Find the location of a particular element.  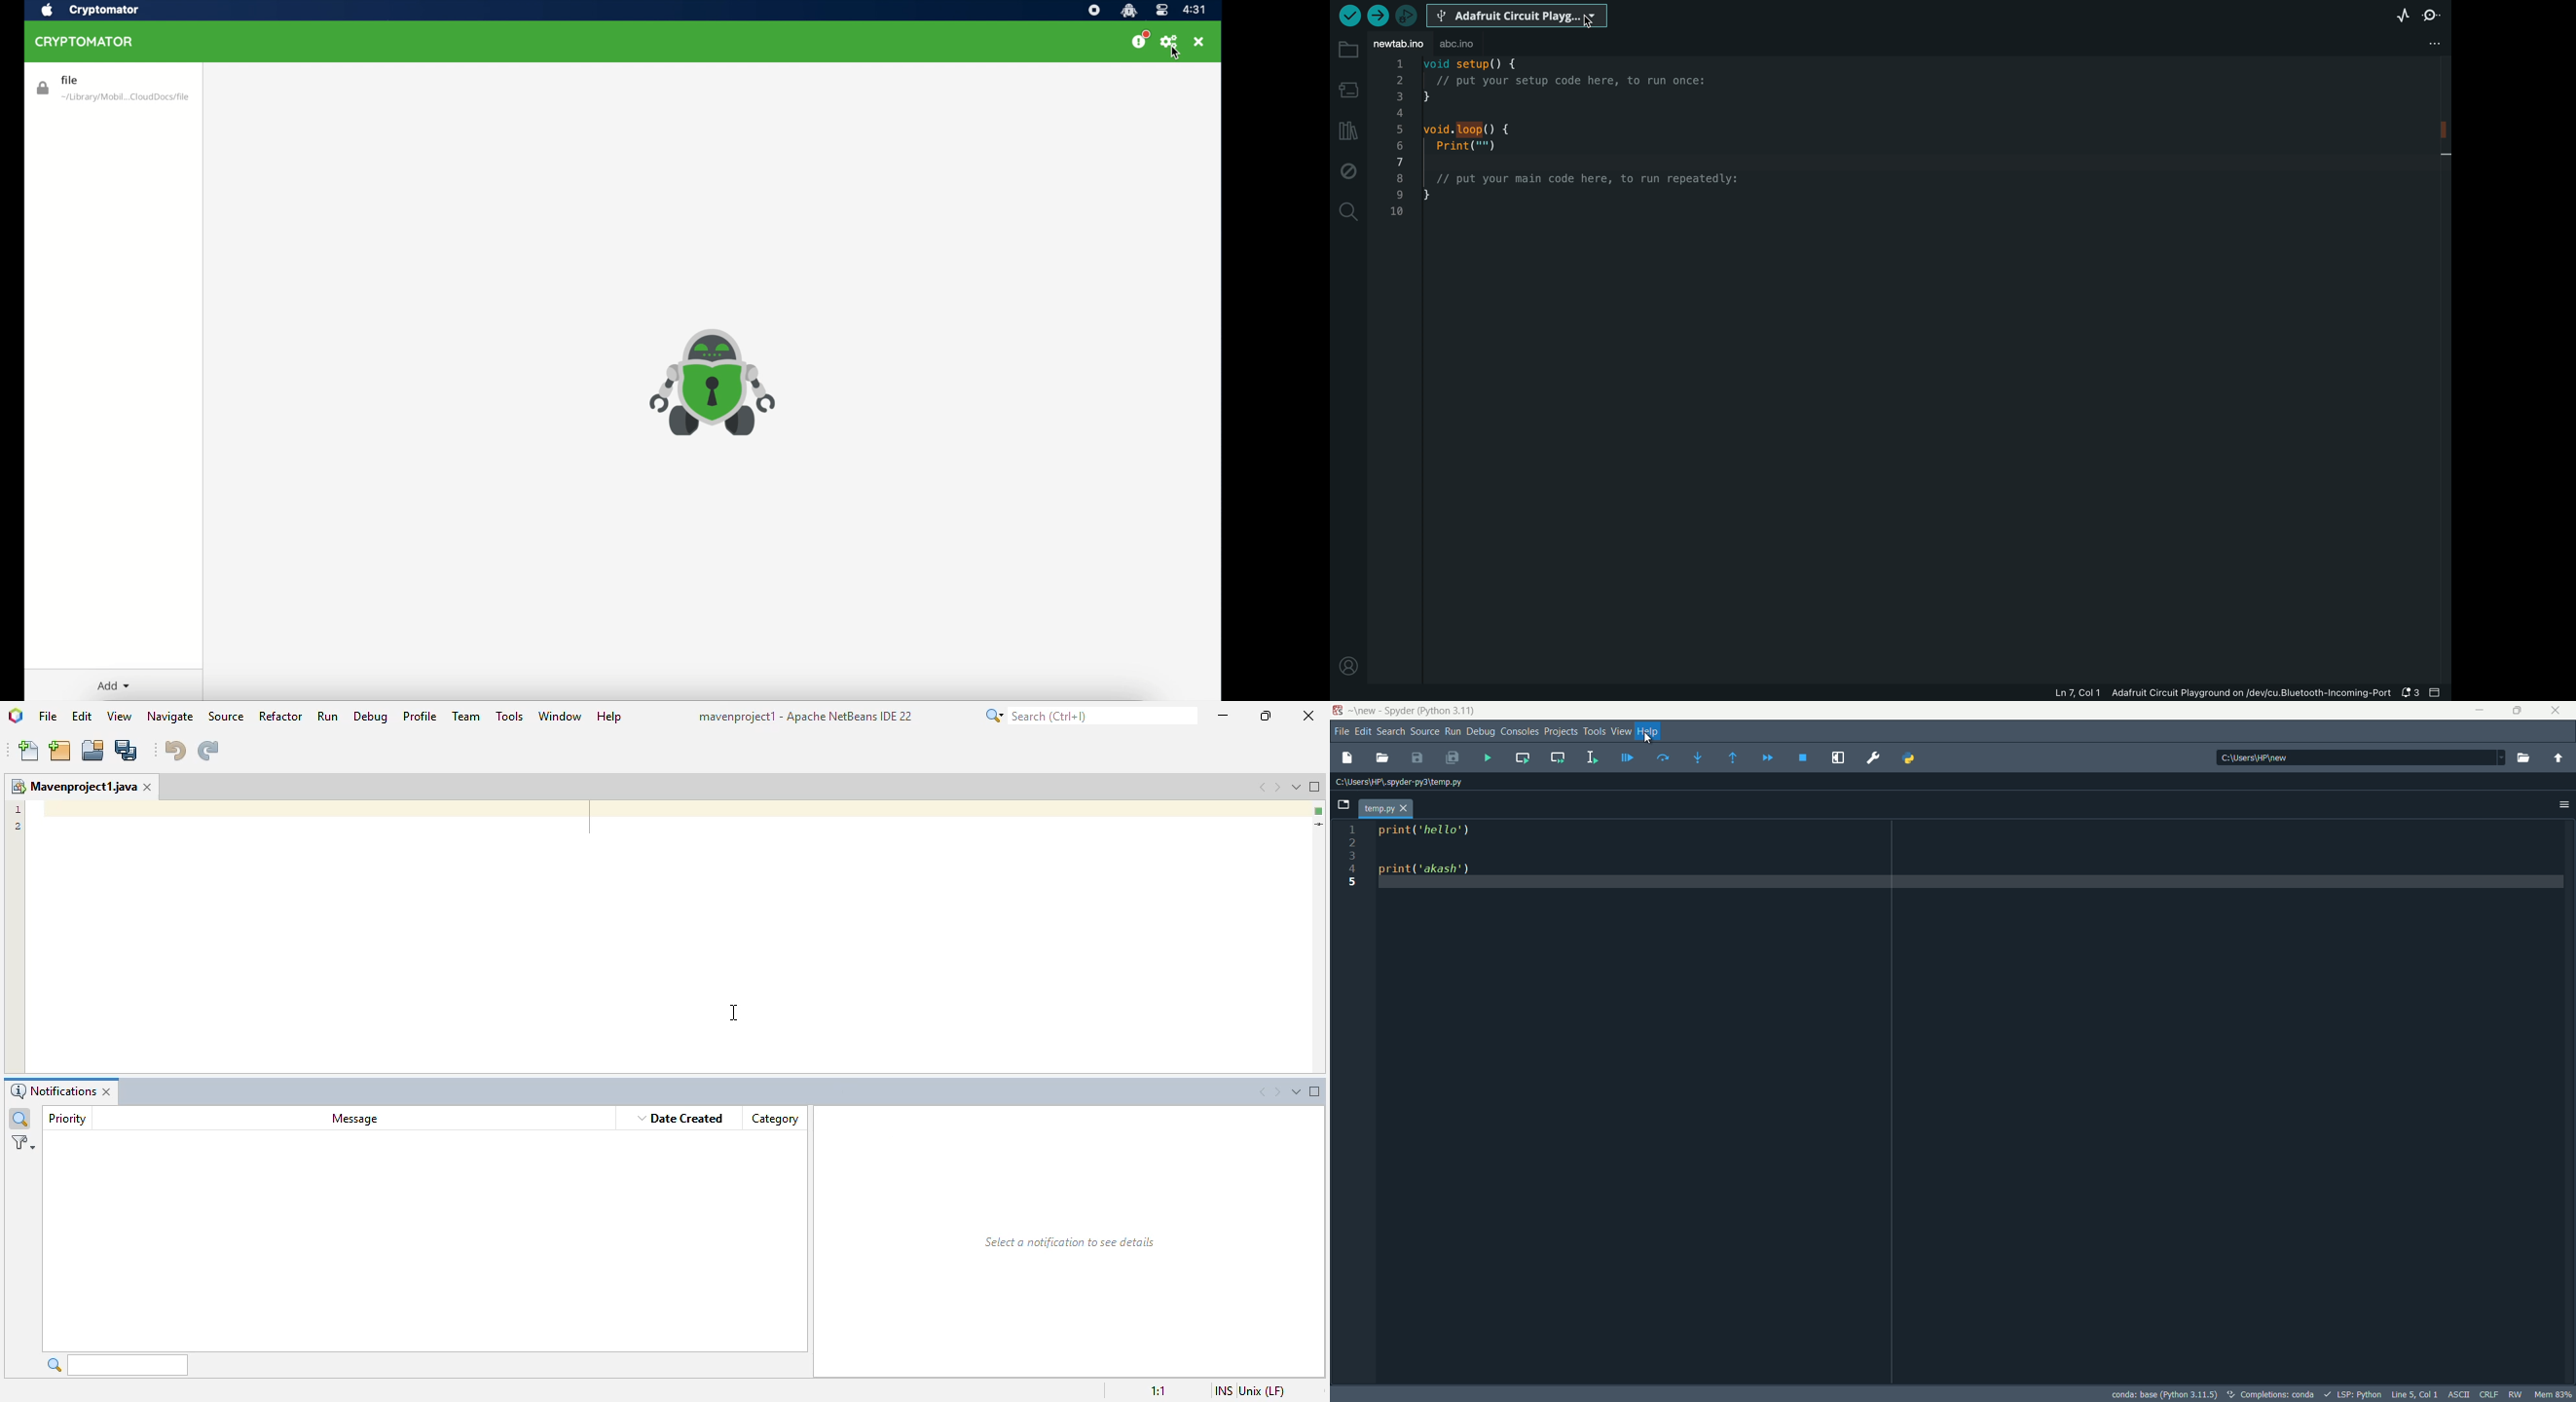

spyder icon is located at coordinates (1340, 711).